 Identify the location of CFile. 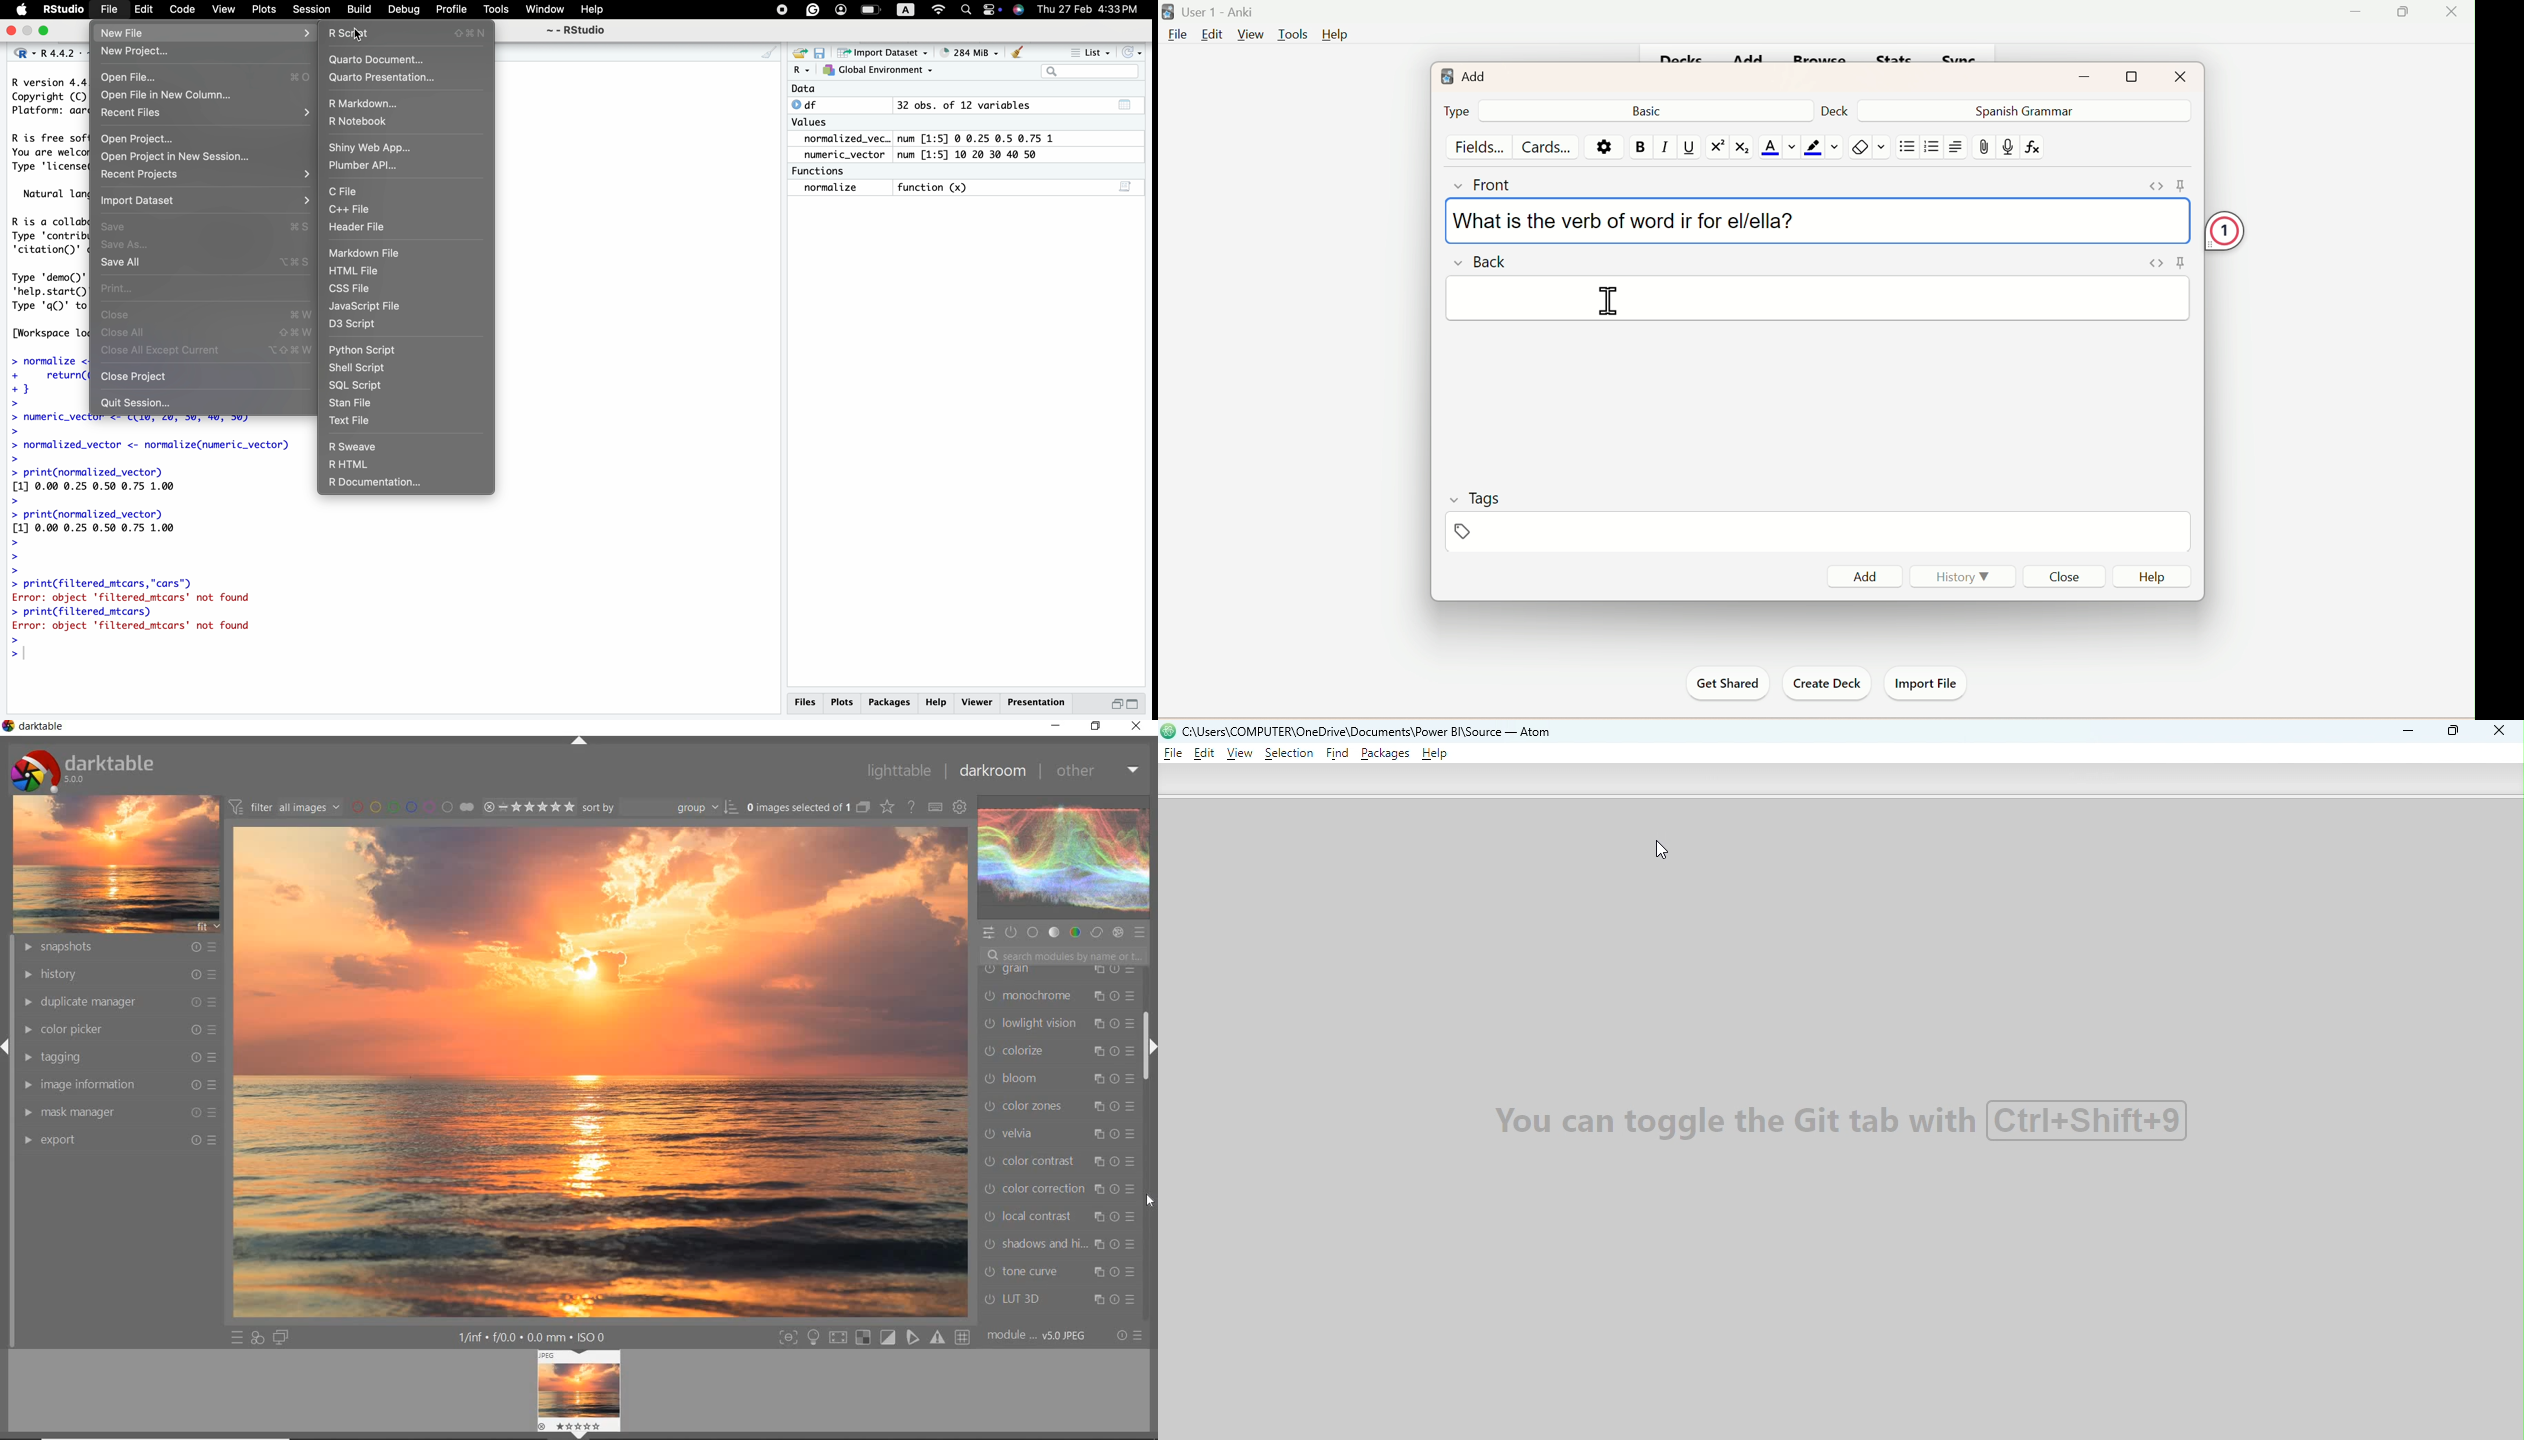
(342, 192).